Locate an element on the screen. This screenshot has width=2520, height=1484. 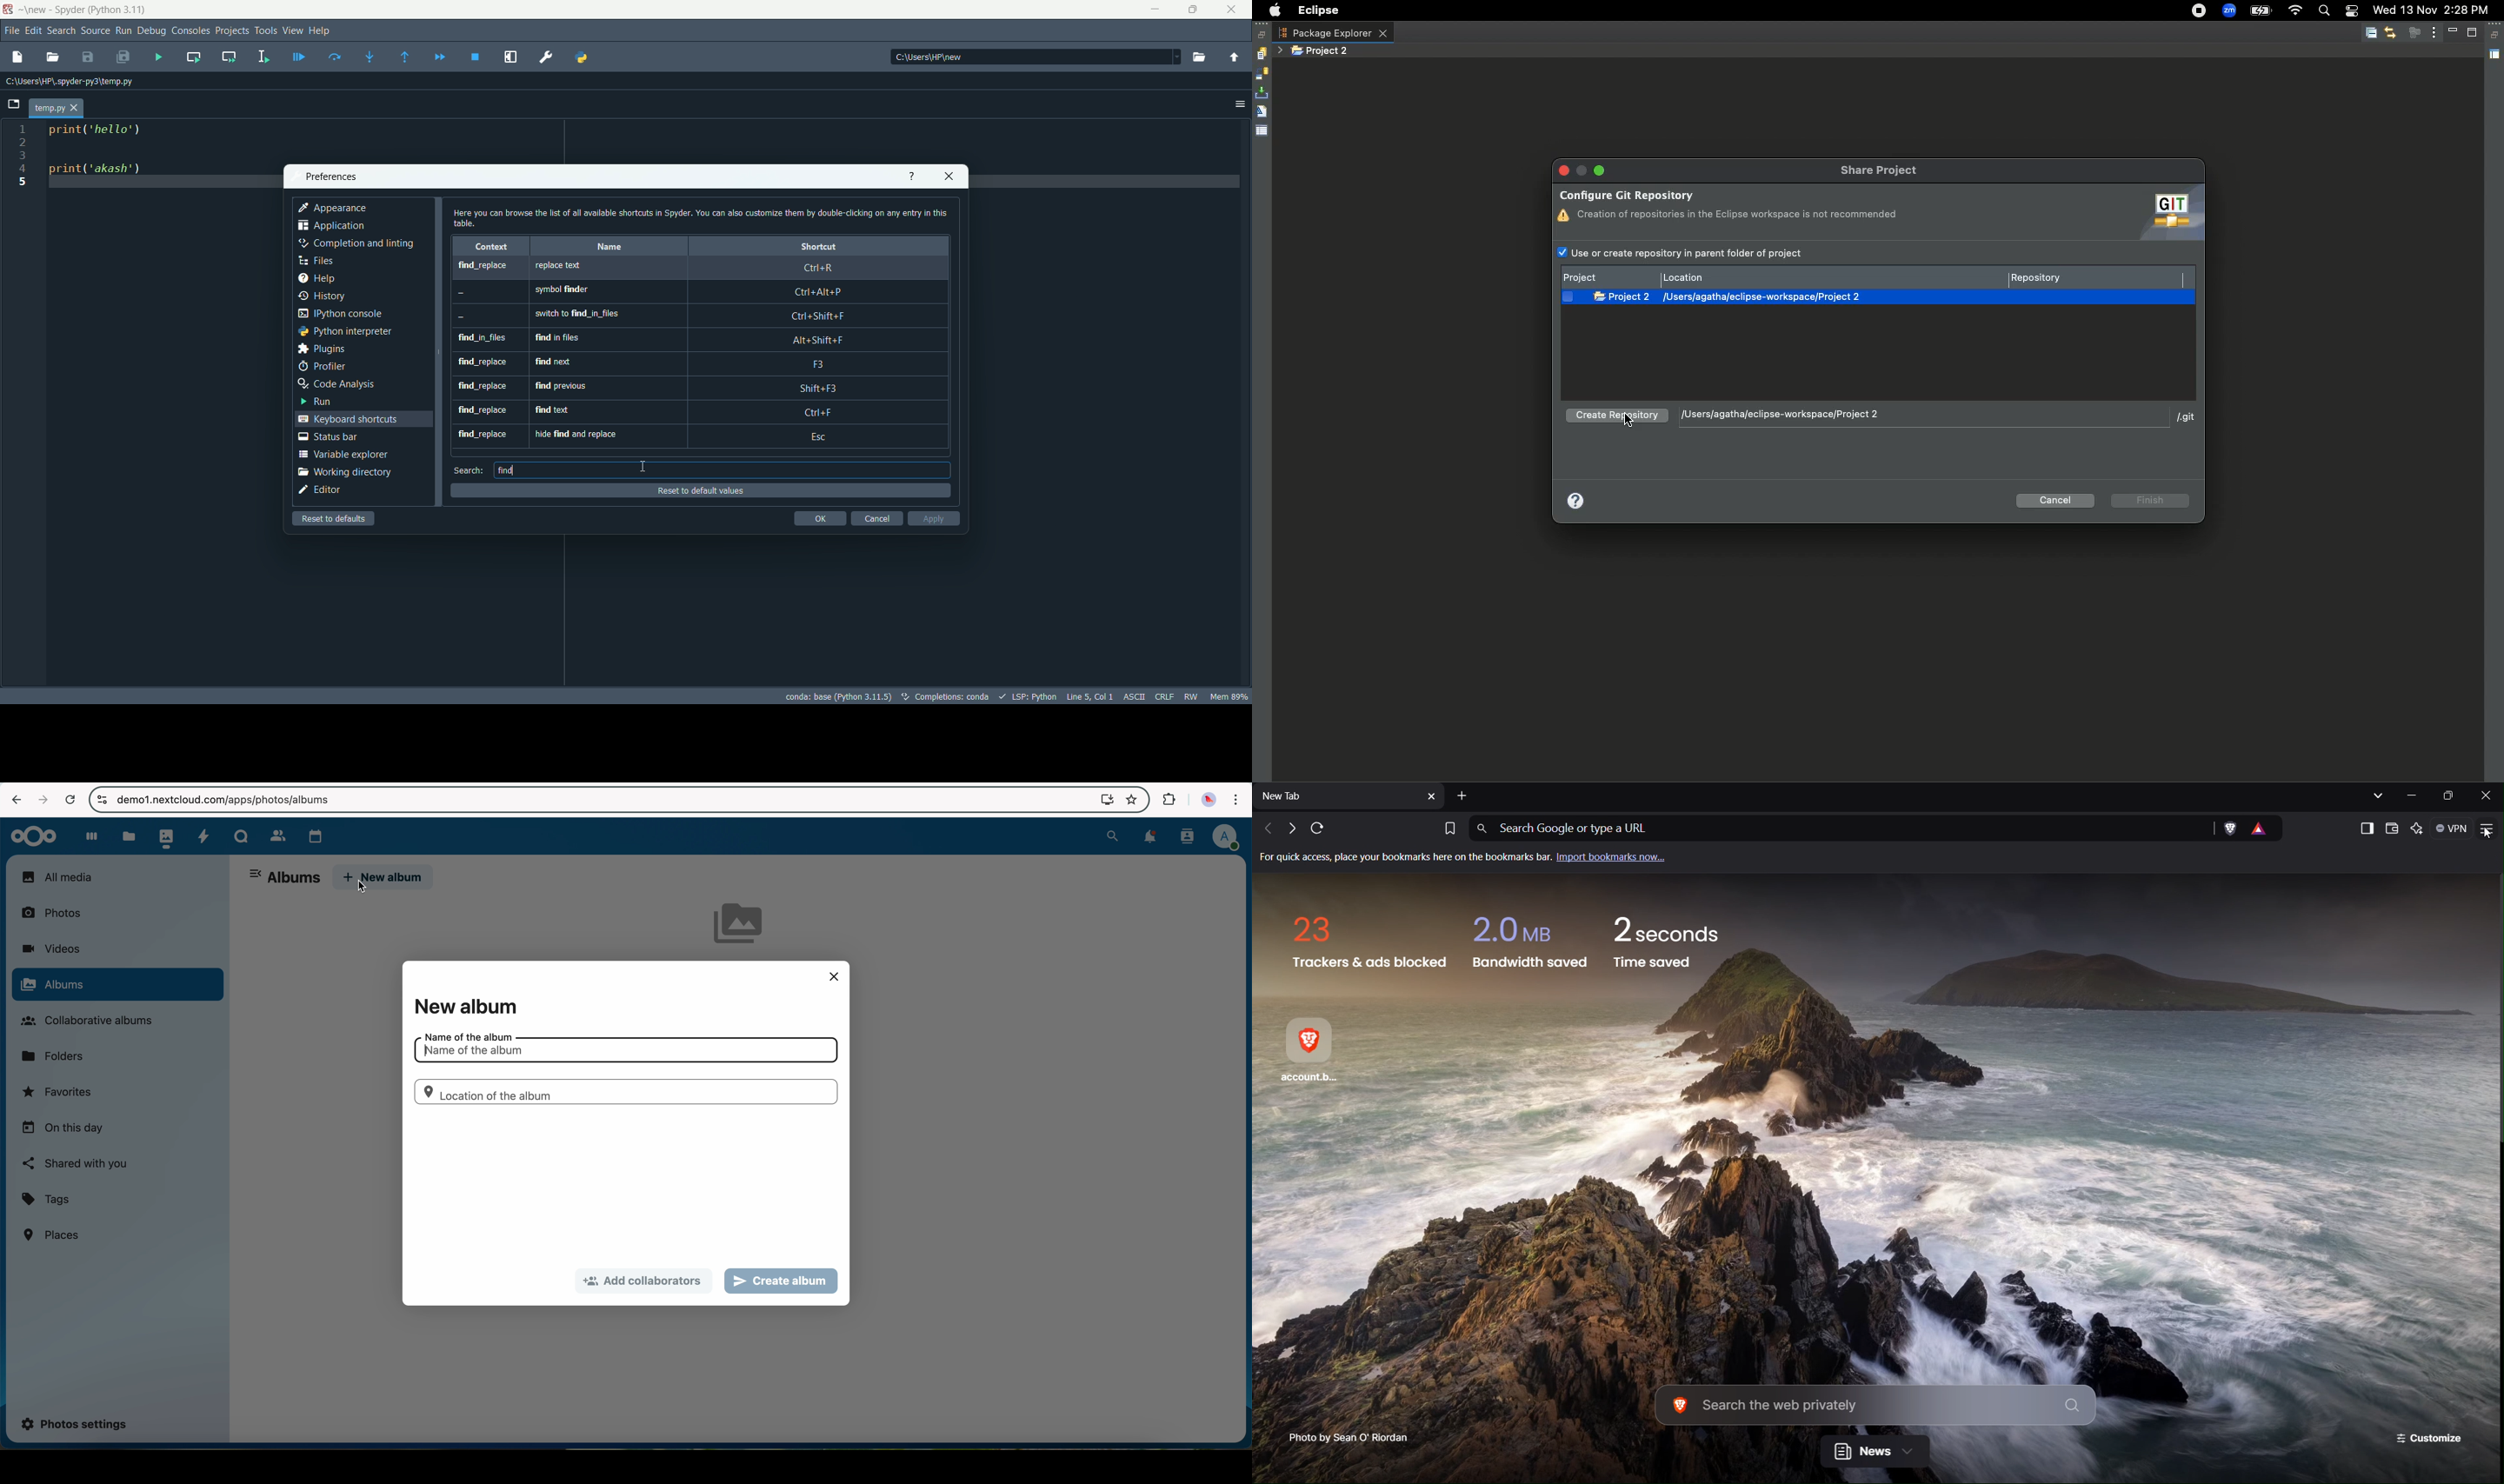
Recording is located at coordinates (2200, 10).